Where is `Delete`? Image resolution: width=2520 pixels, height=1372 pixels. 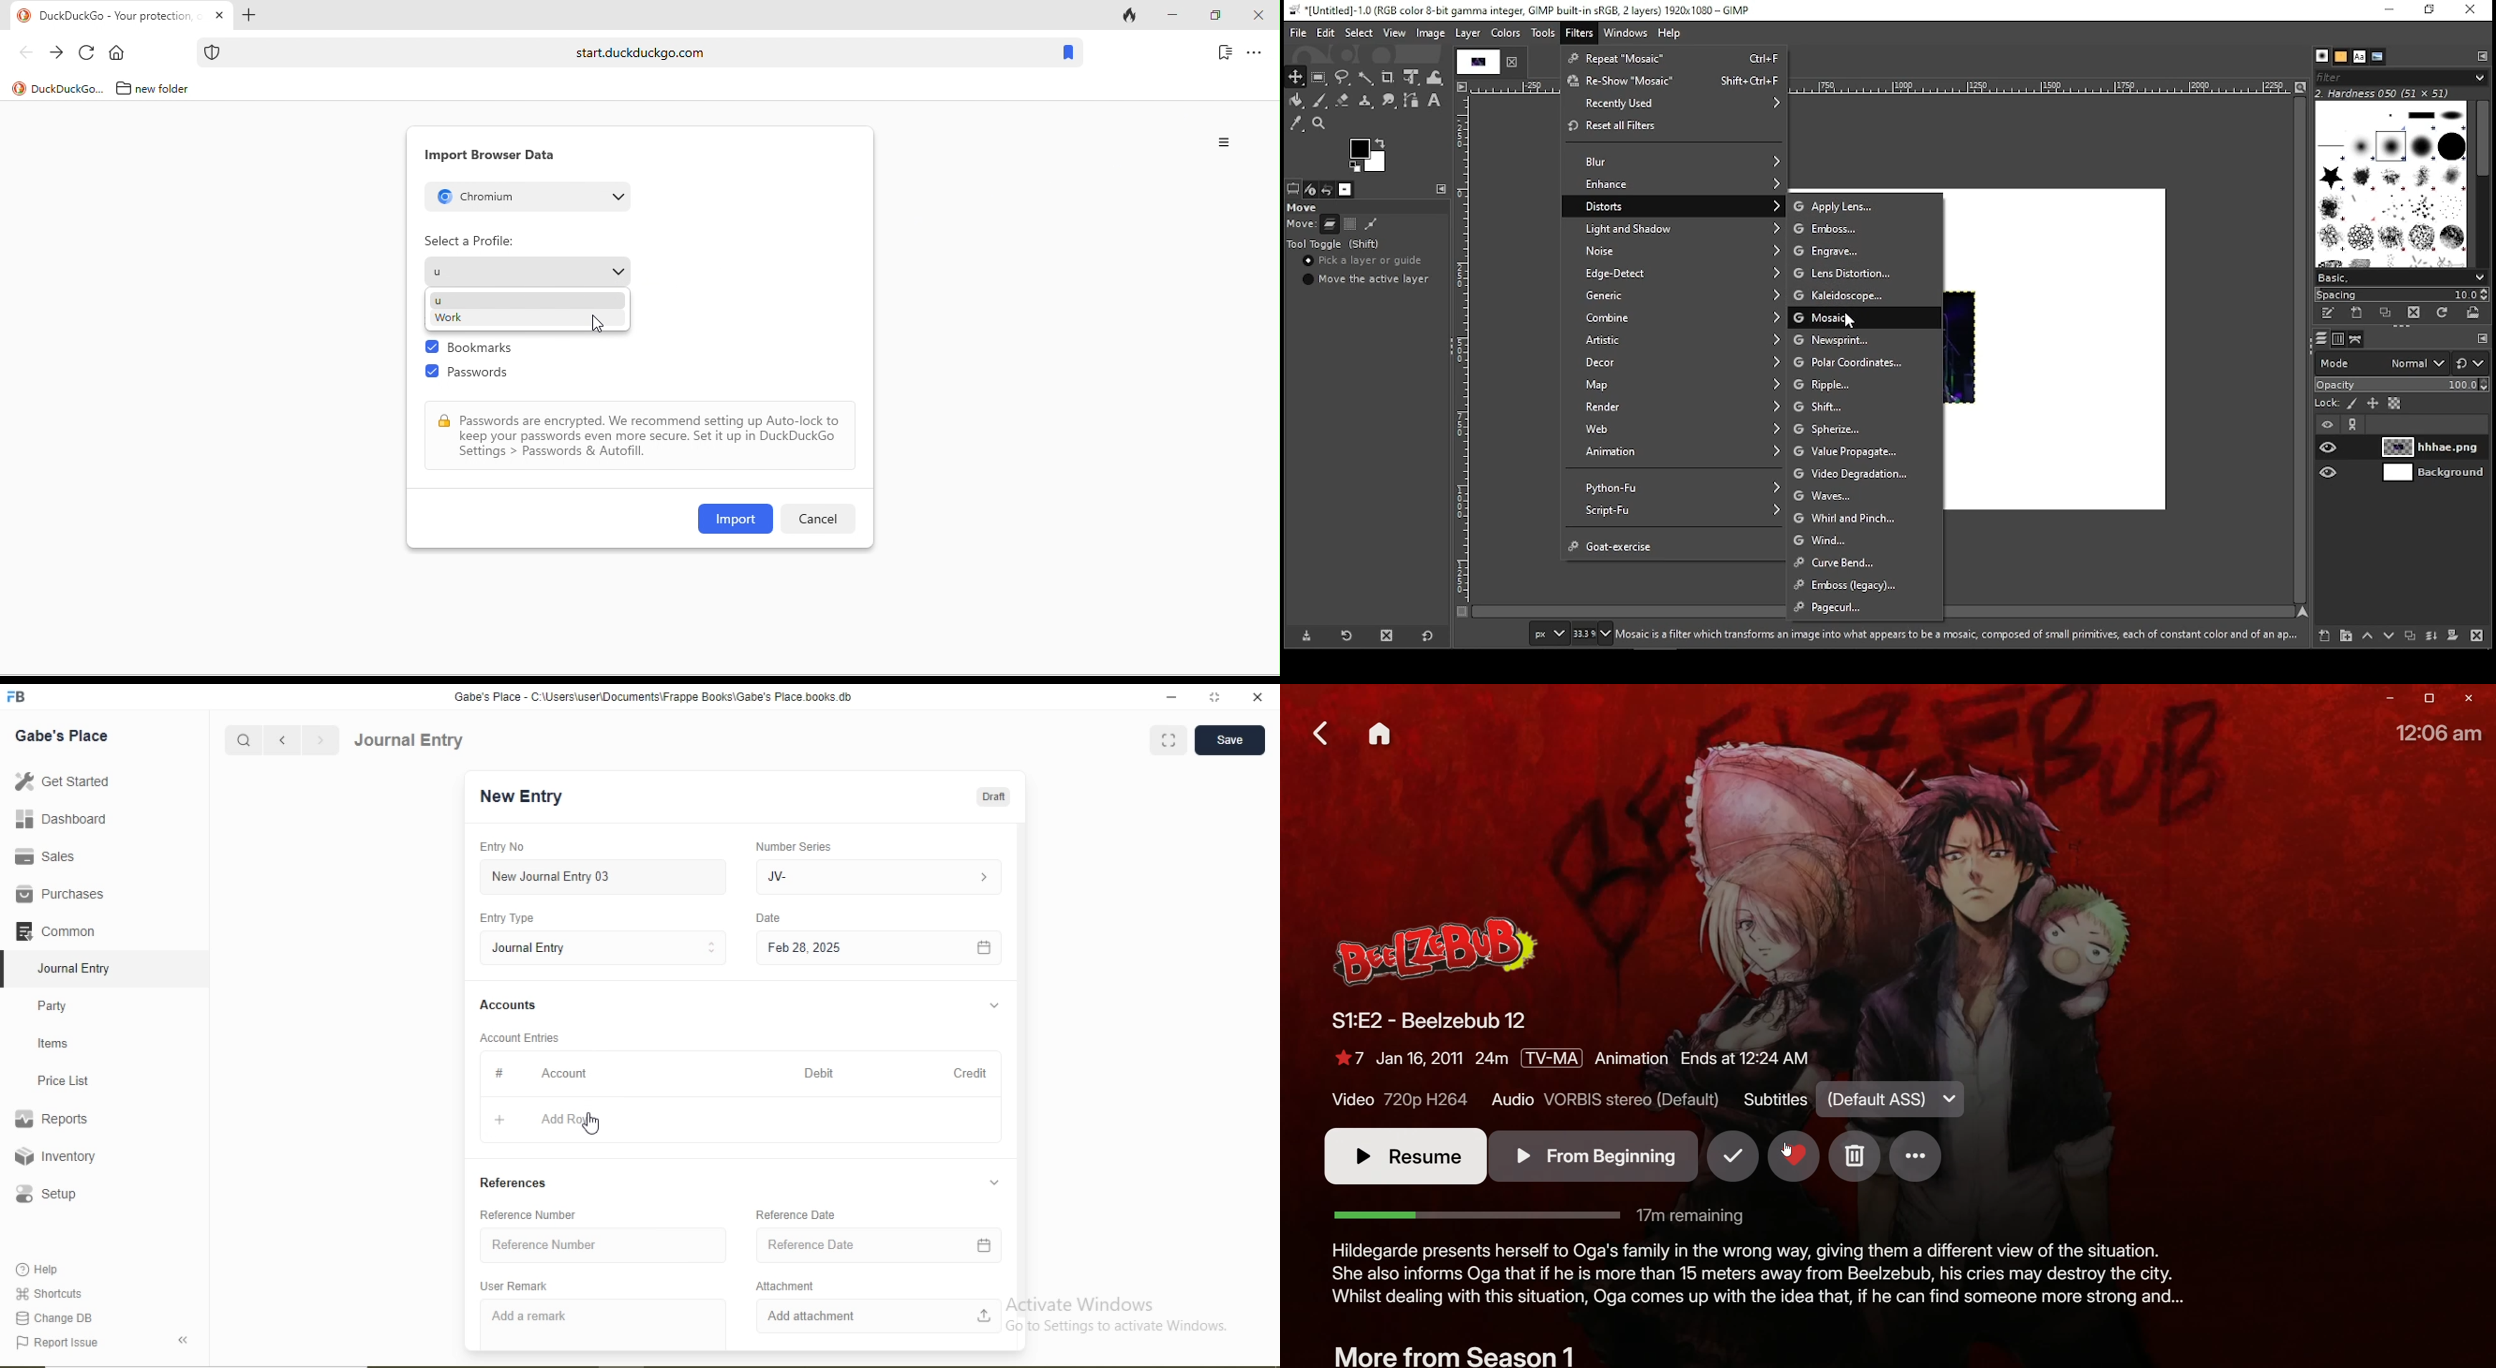 Delete is located at coordinates (1855, 1156).